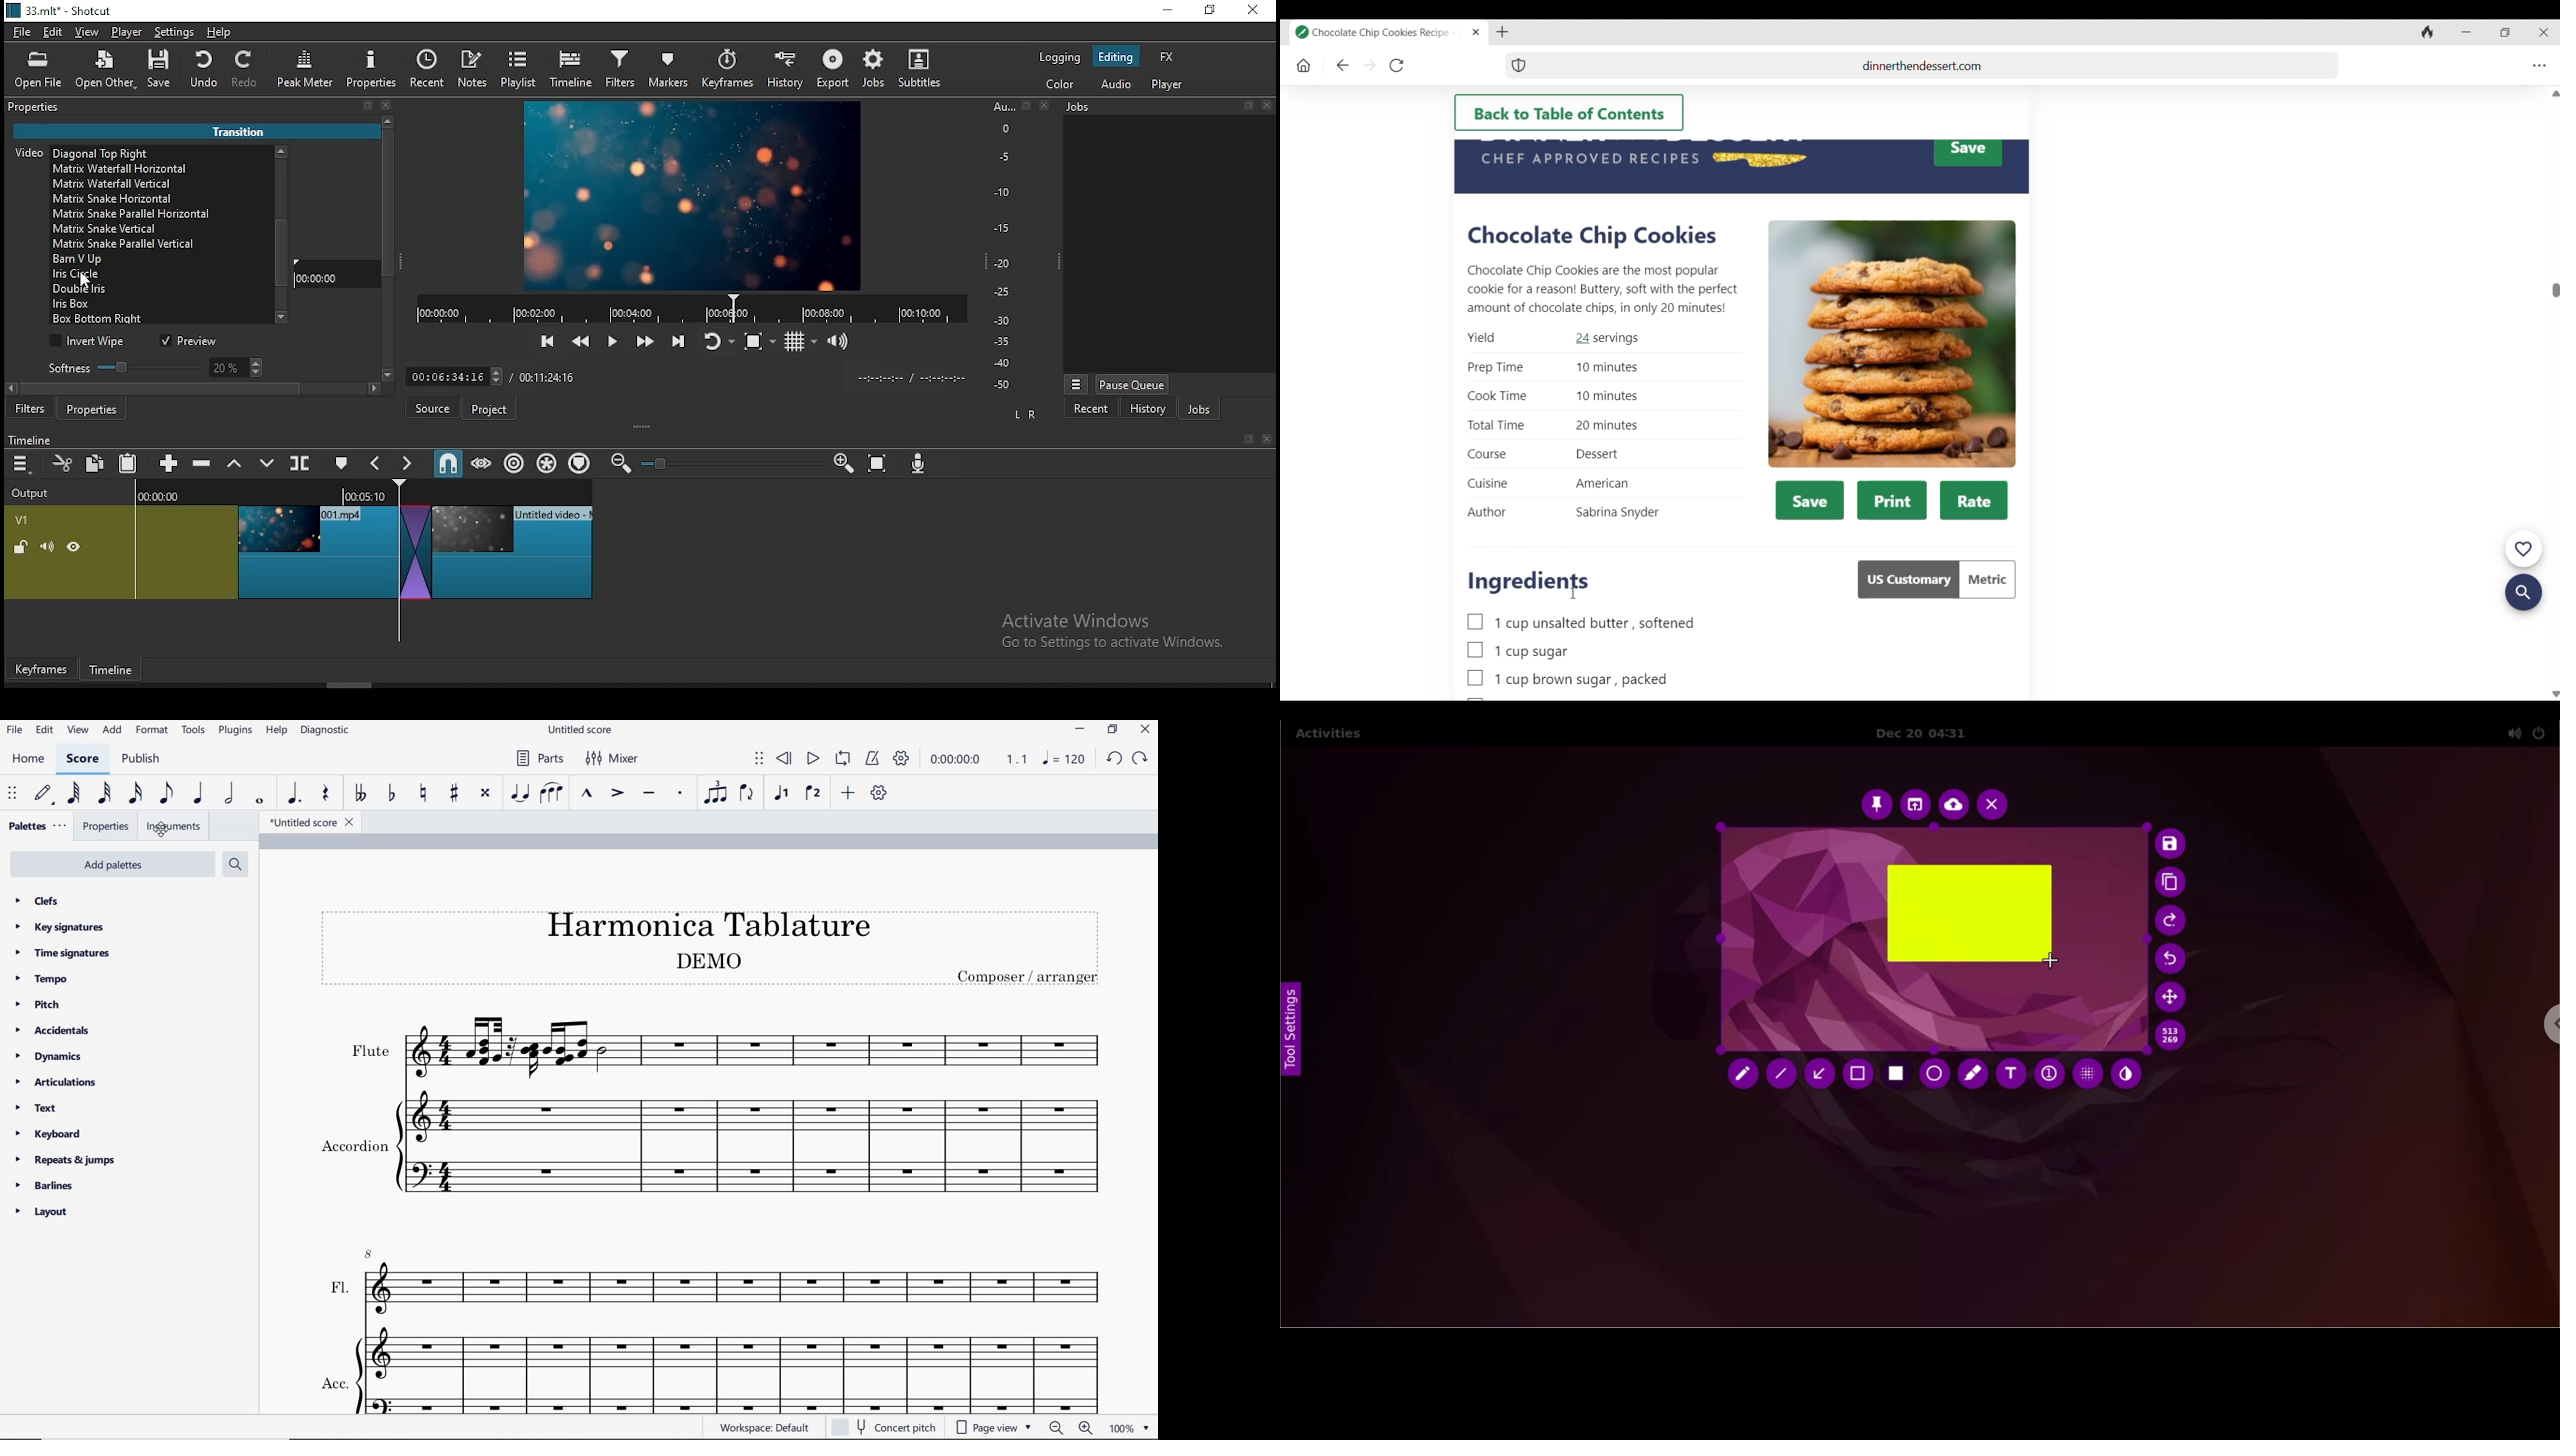 The width and height of the screenshot is (2576, 1456). Describe the element at coordinates (839, 335) in the screenshot. I see `show video volume control` at that location.